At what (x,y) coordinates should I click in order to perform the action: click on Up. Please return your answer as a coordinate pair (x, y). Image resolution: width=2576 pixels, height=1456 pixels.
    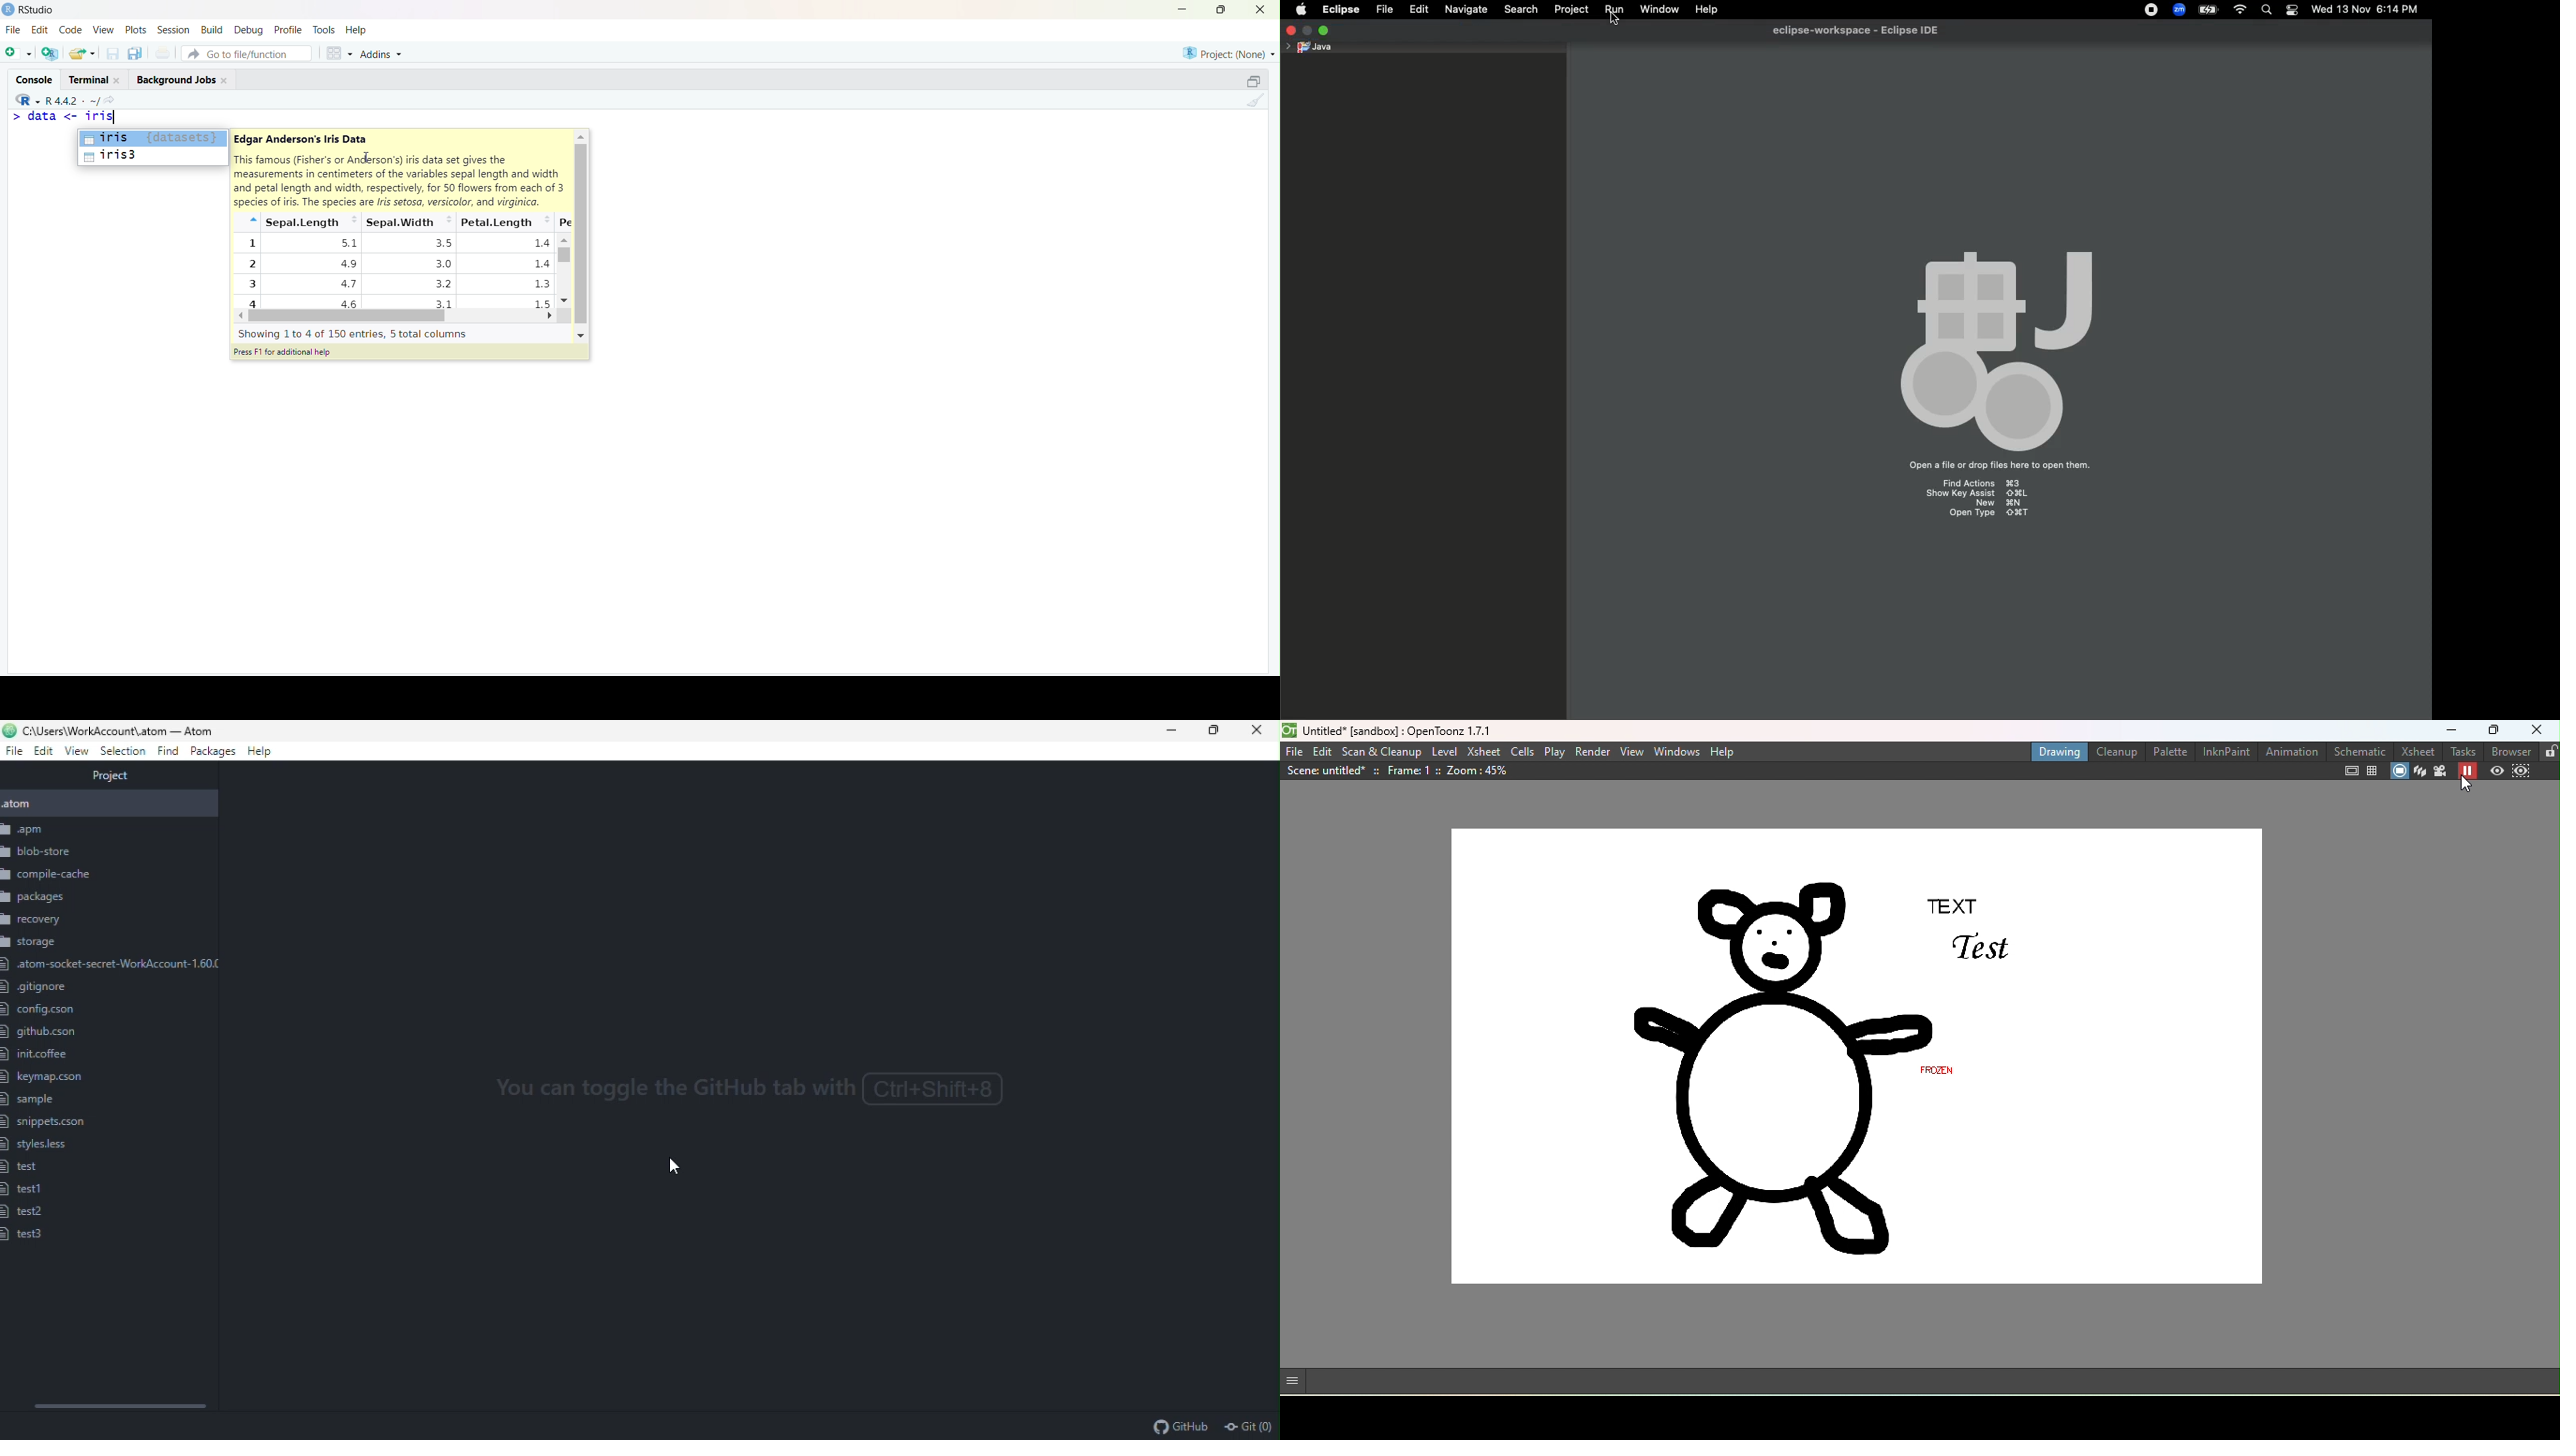
    Looking at the image, I should click on (567, 240).